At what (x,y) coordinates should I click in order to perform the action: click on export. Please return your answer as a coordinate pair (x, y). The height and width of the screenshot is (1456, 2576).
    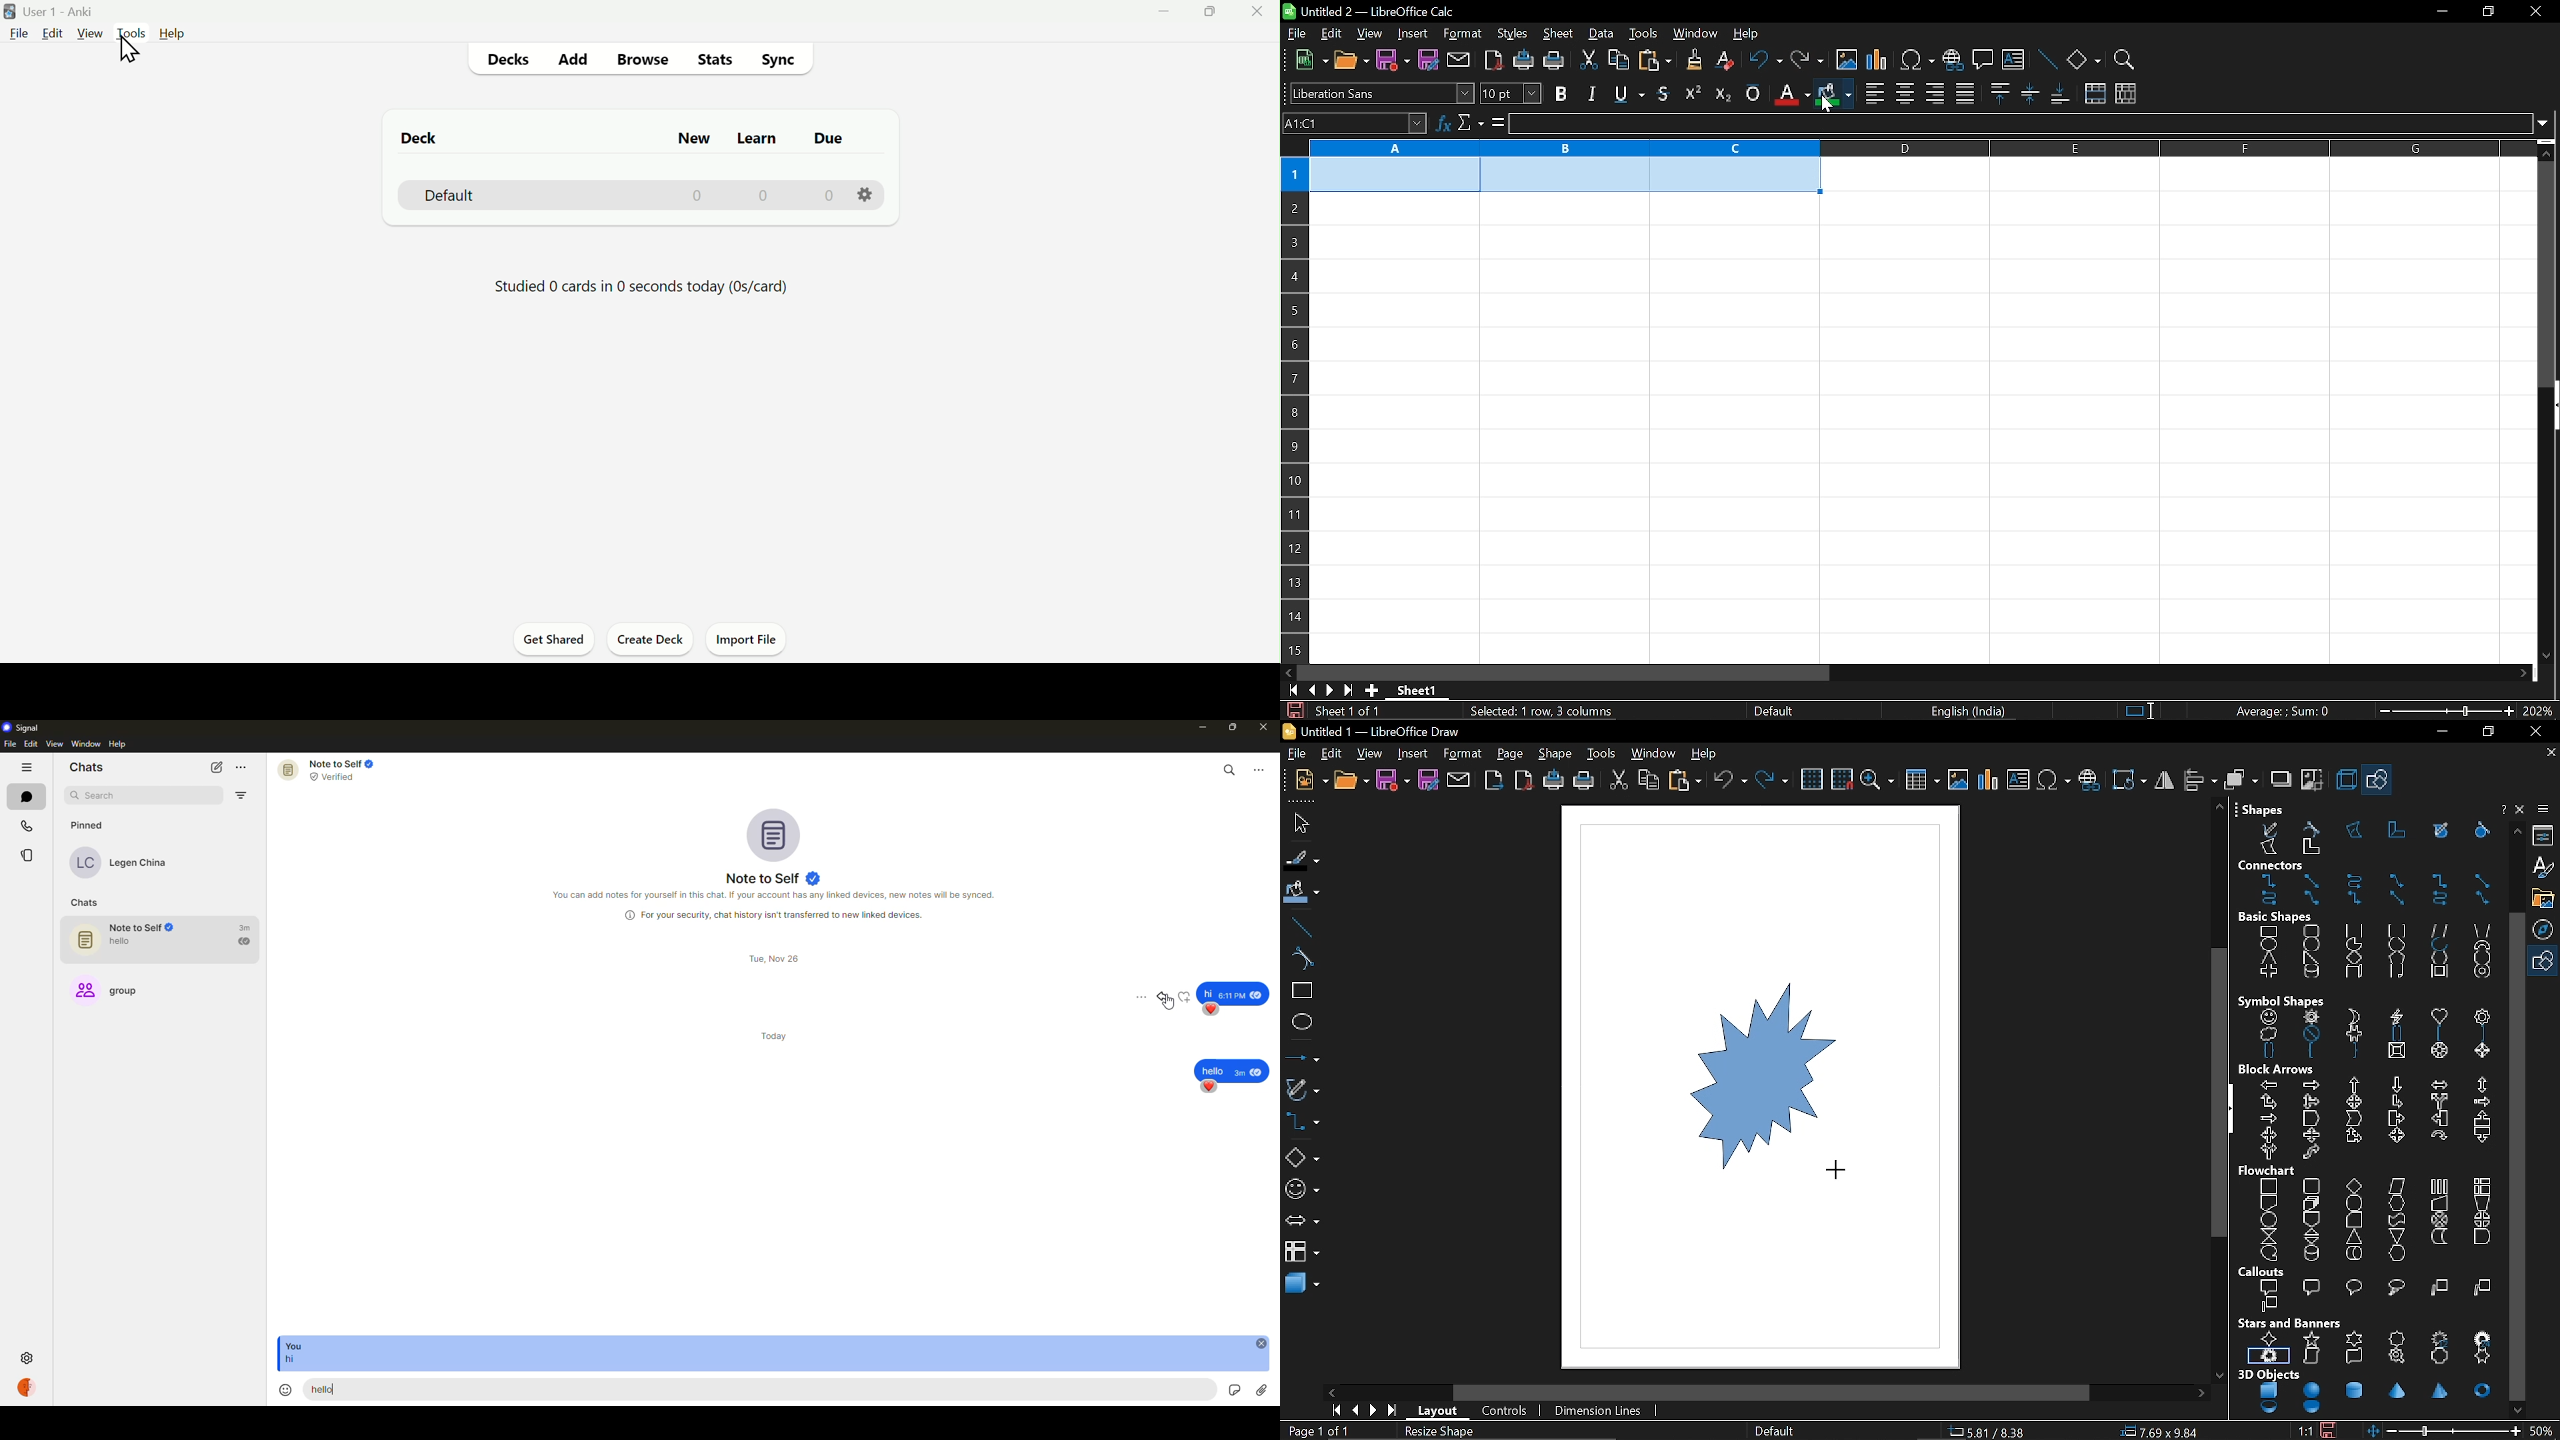
    Looking at the image, I should click on (1495, 780).